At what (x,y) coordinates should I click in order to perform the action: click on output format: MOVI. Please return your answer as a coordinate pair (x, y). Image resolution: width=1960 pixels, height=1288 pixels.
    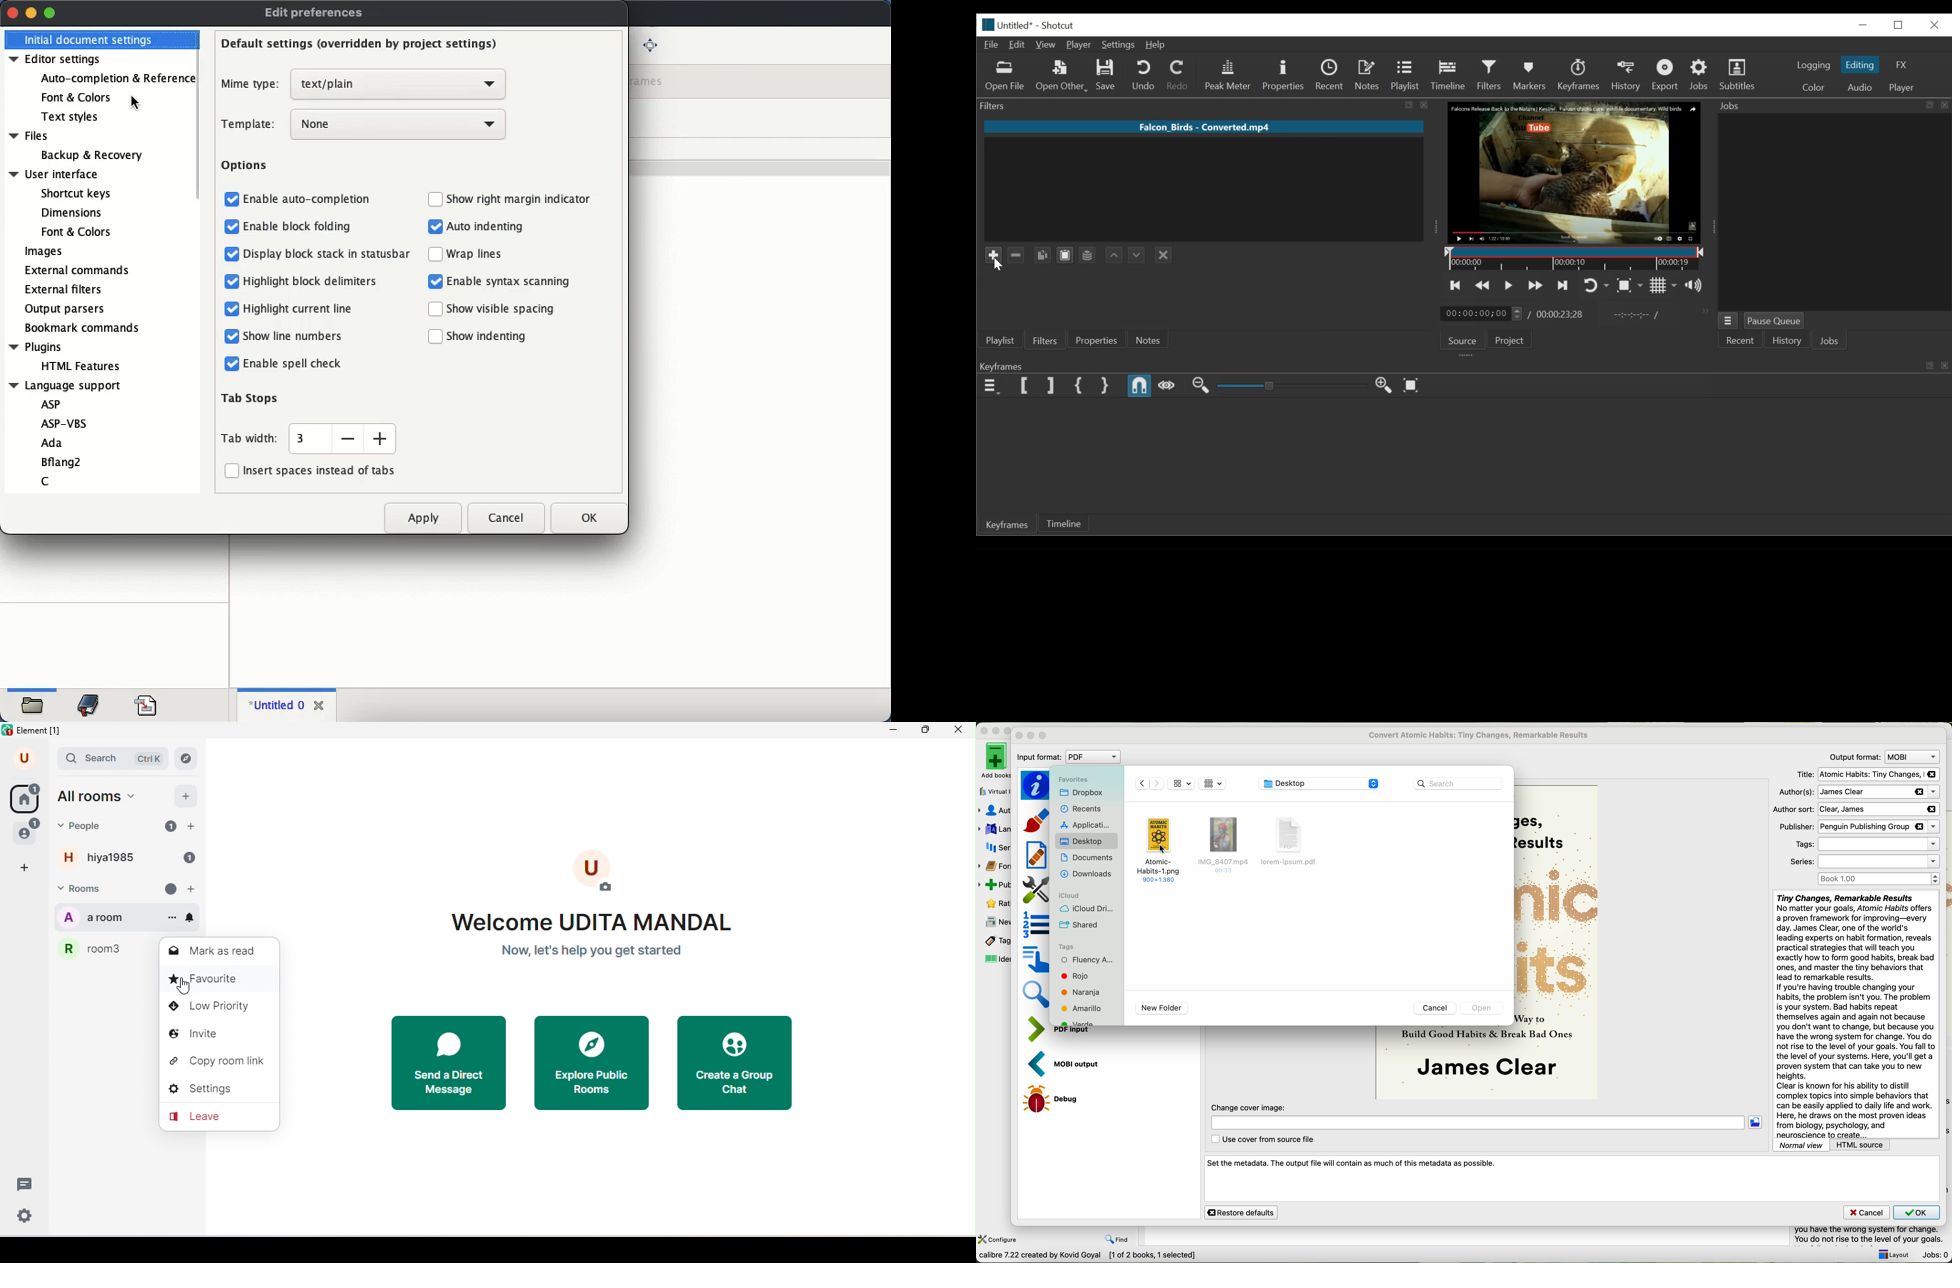
    Looking at the image, I should click on (1882, 757).